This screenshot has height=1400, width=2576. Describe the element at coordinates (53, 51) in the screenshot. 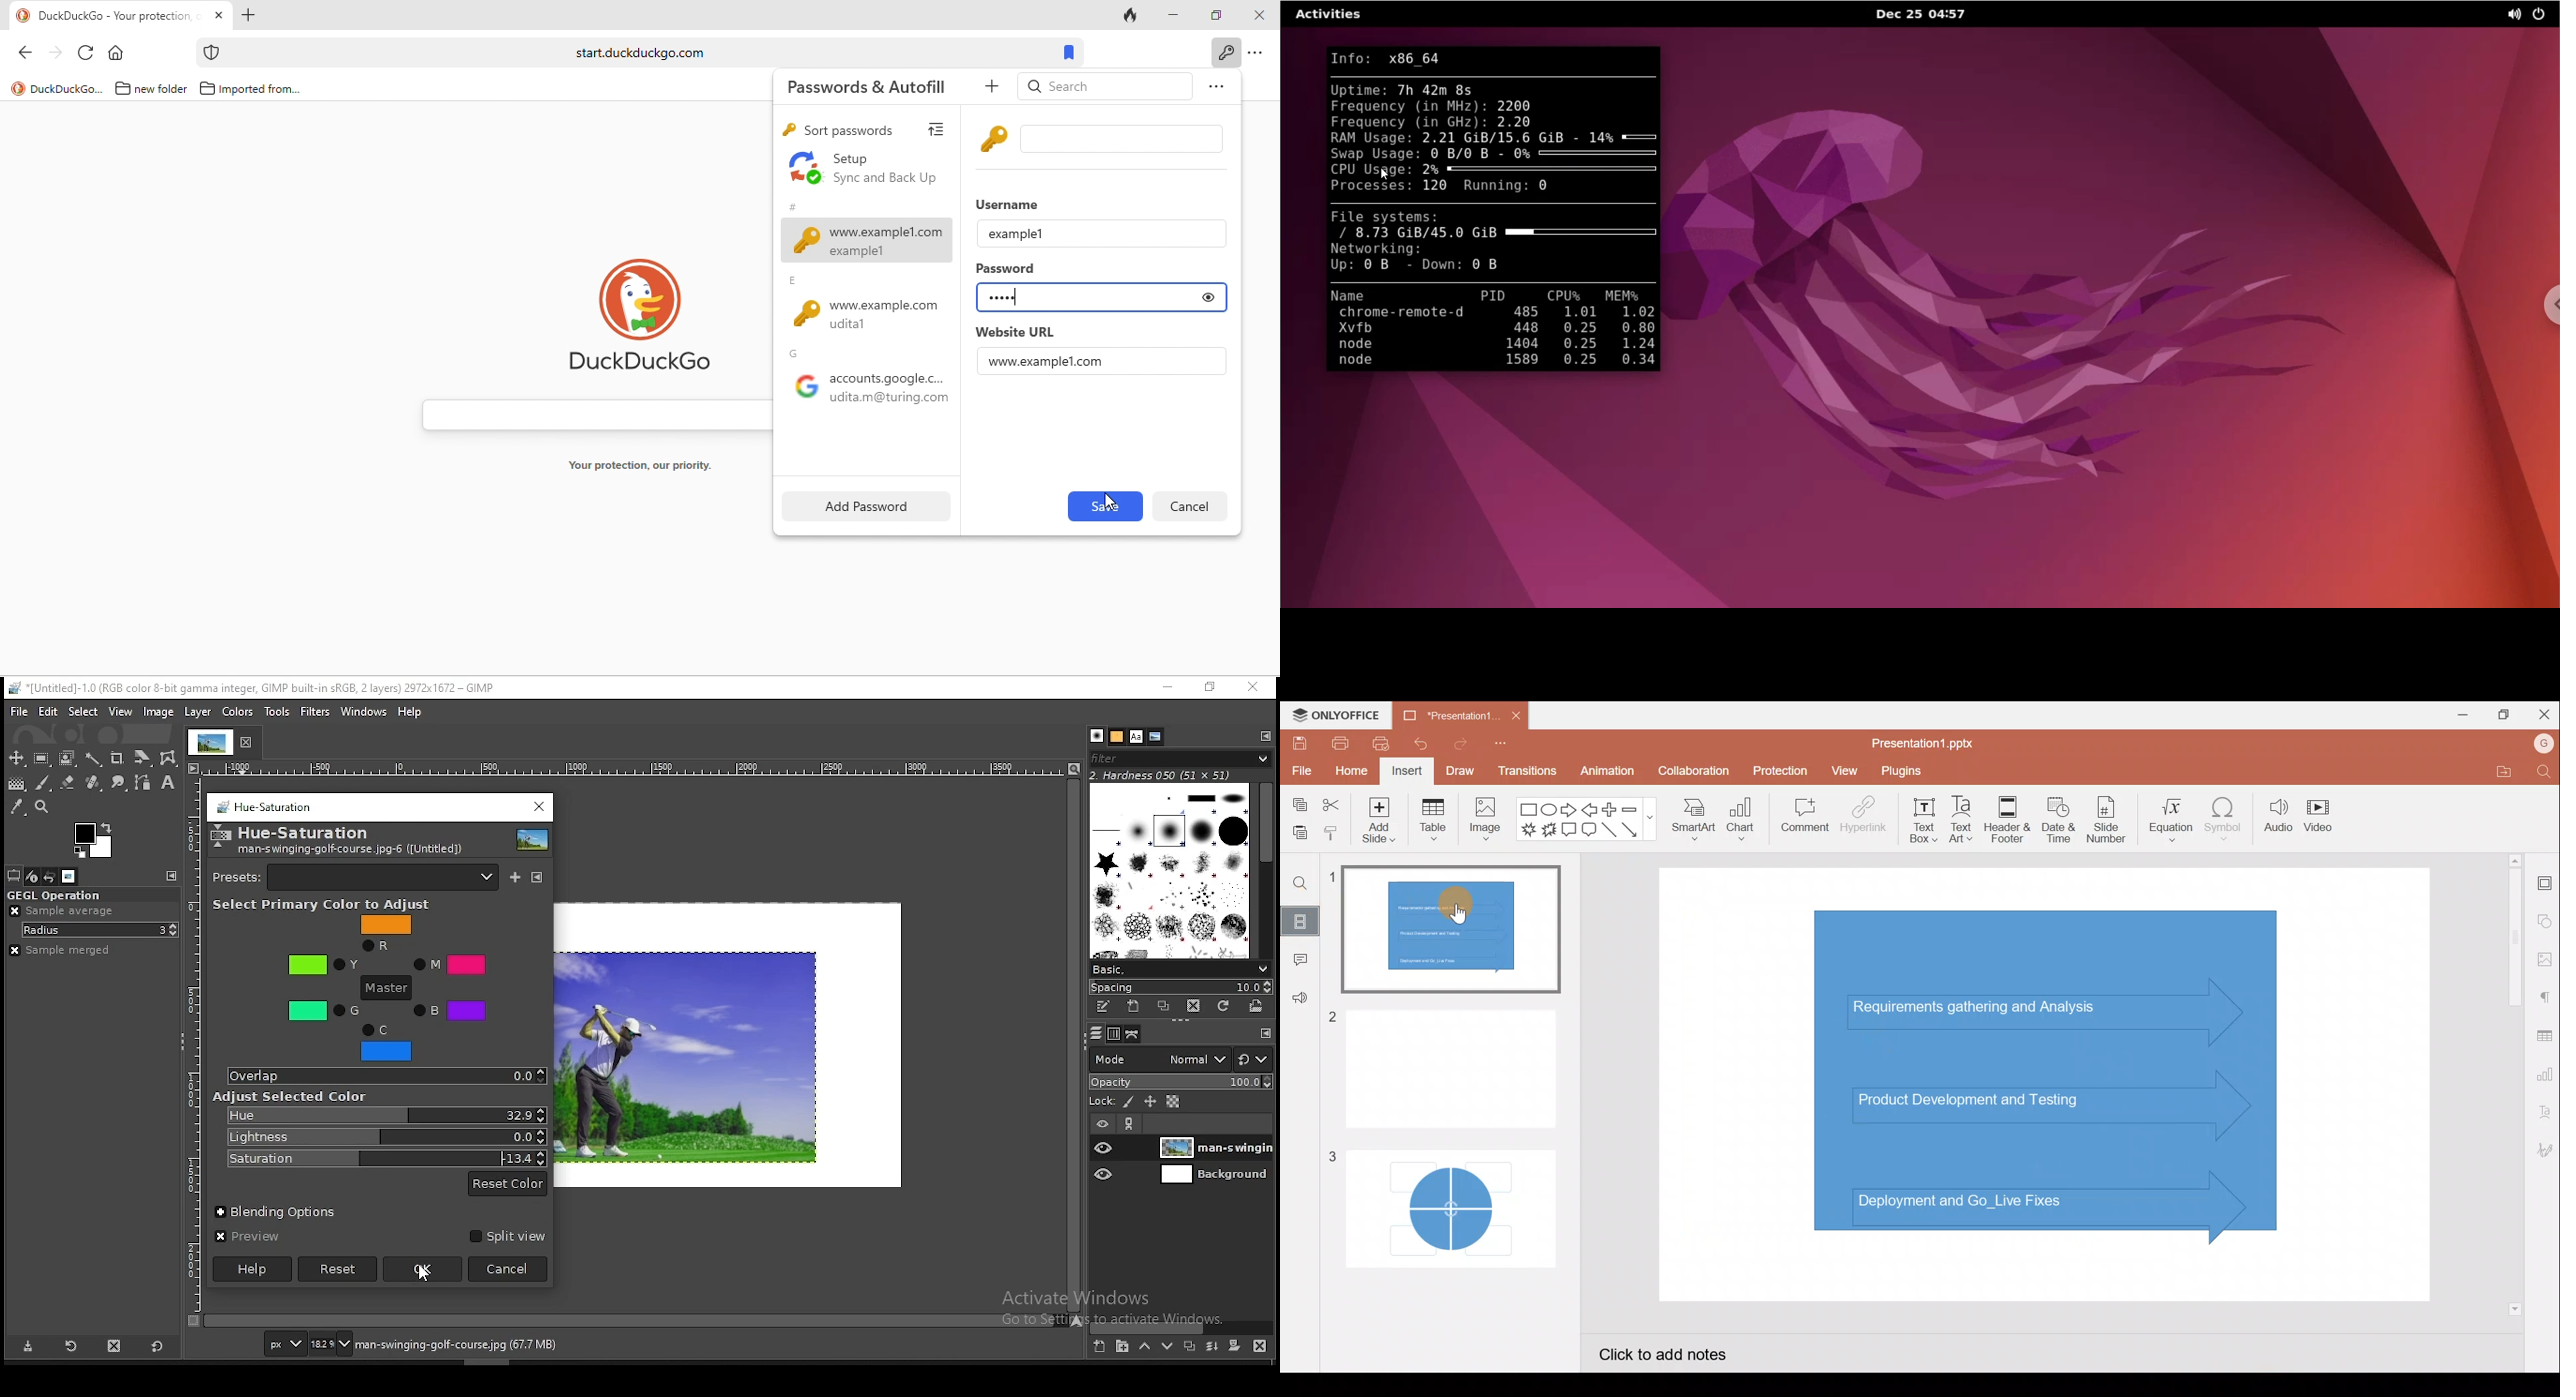

I see `forward` at that location.